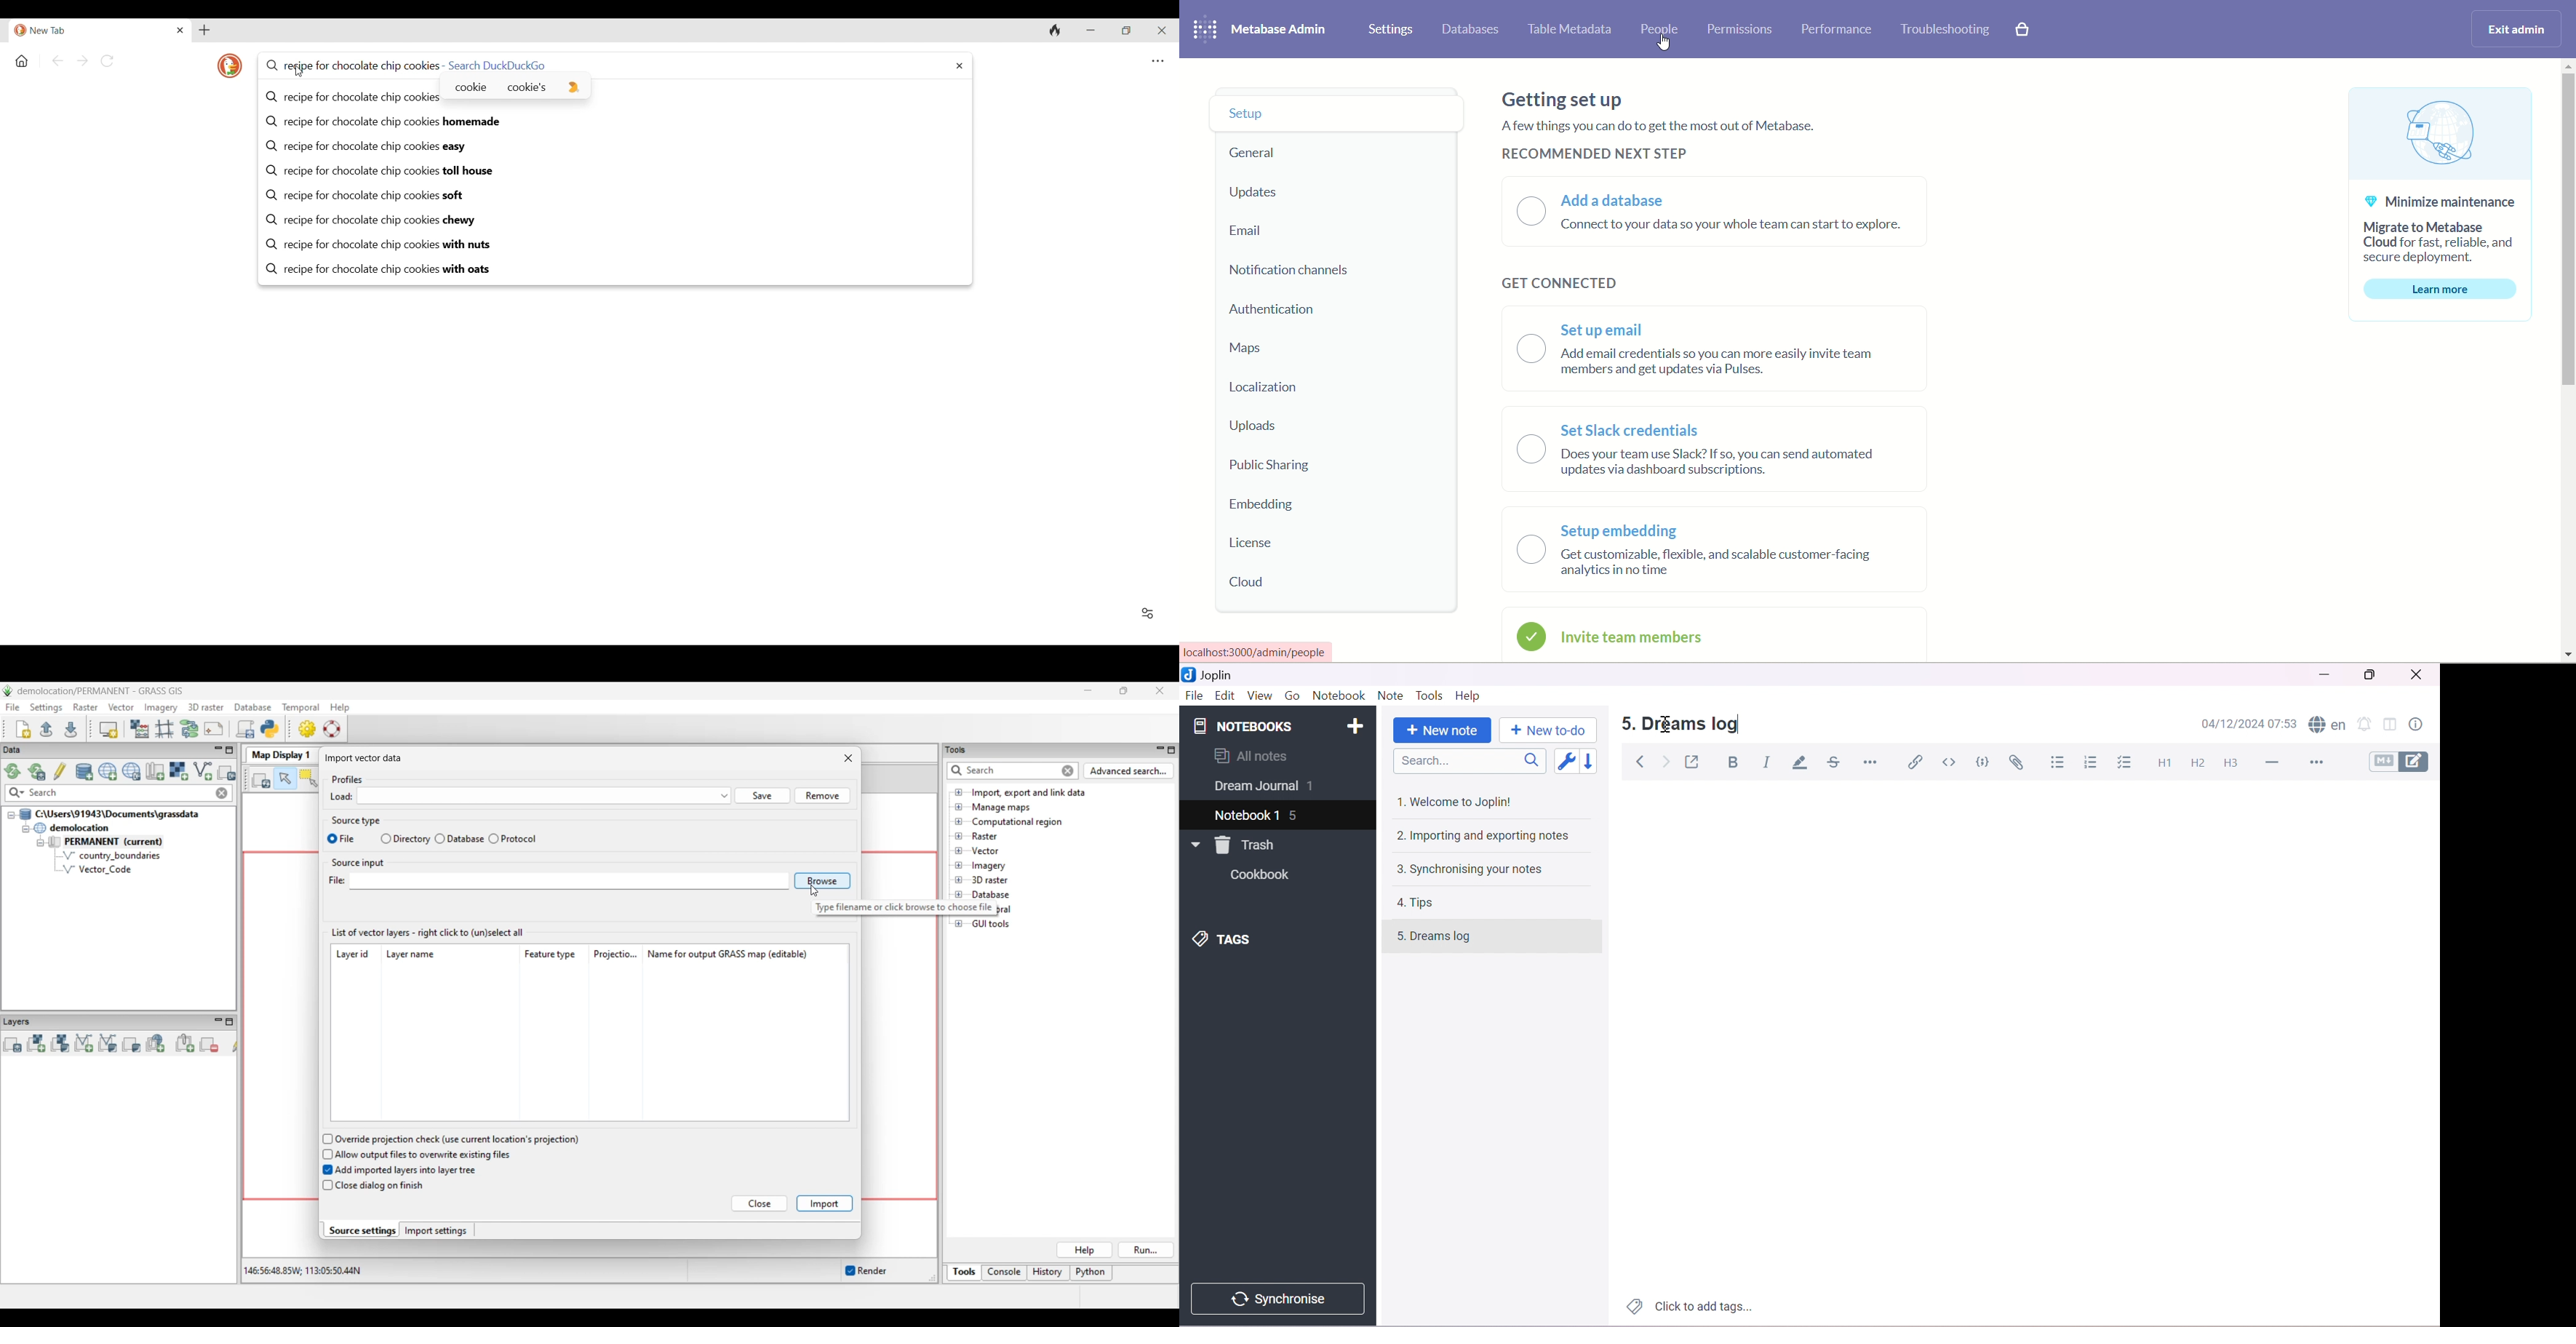 This screenshot has width=2576, height=1344. I want to click on text, so click(1744, 230).